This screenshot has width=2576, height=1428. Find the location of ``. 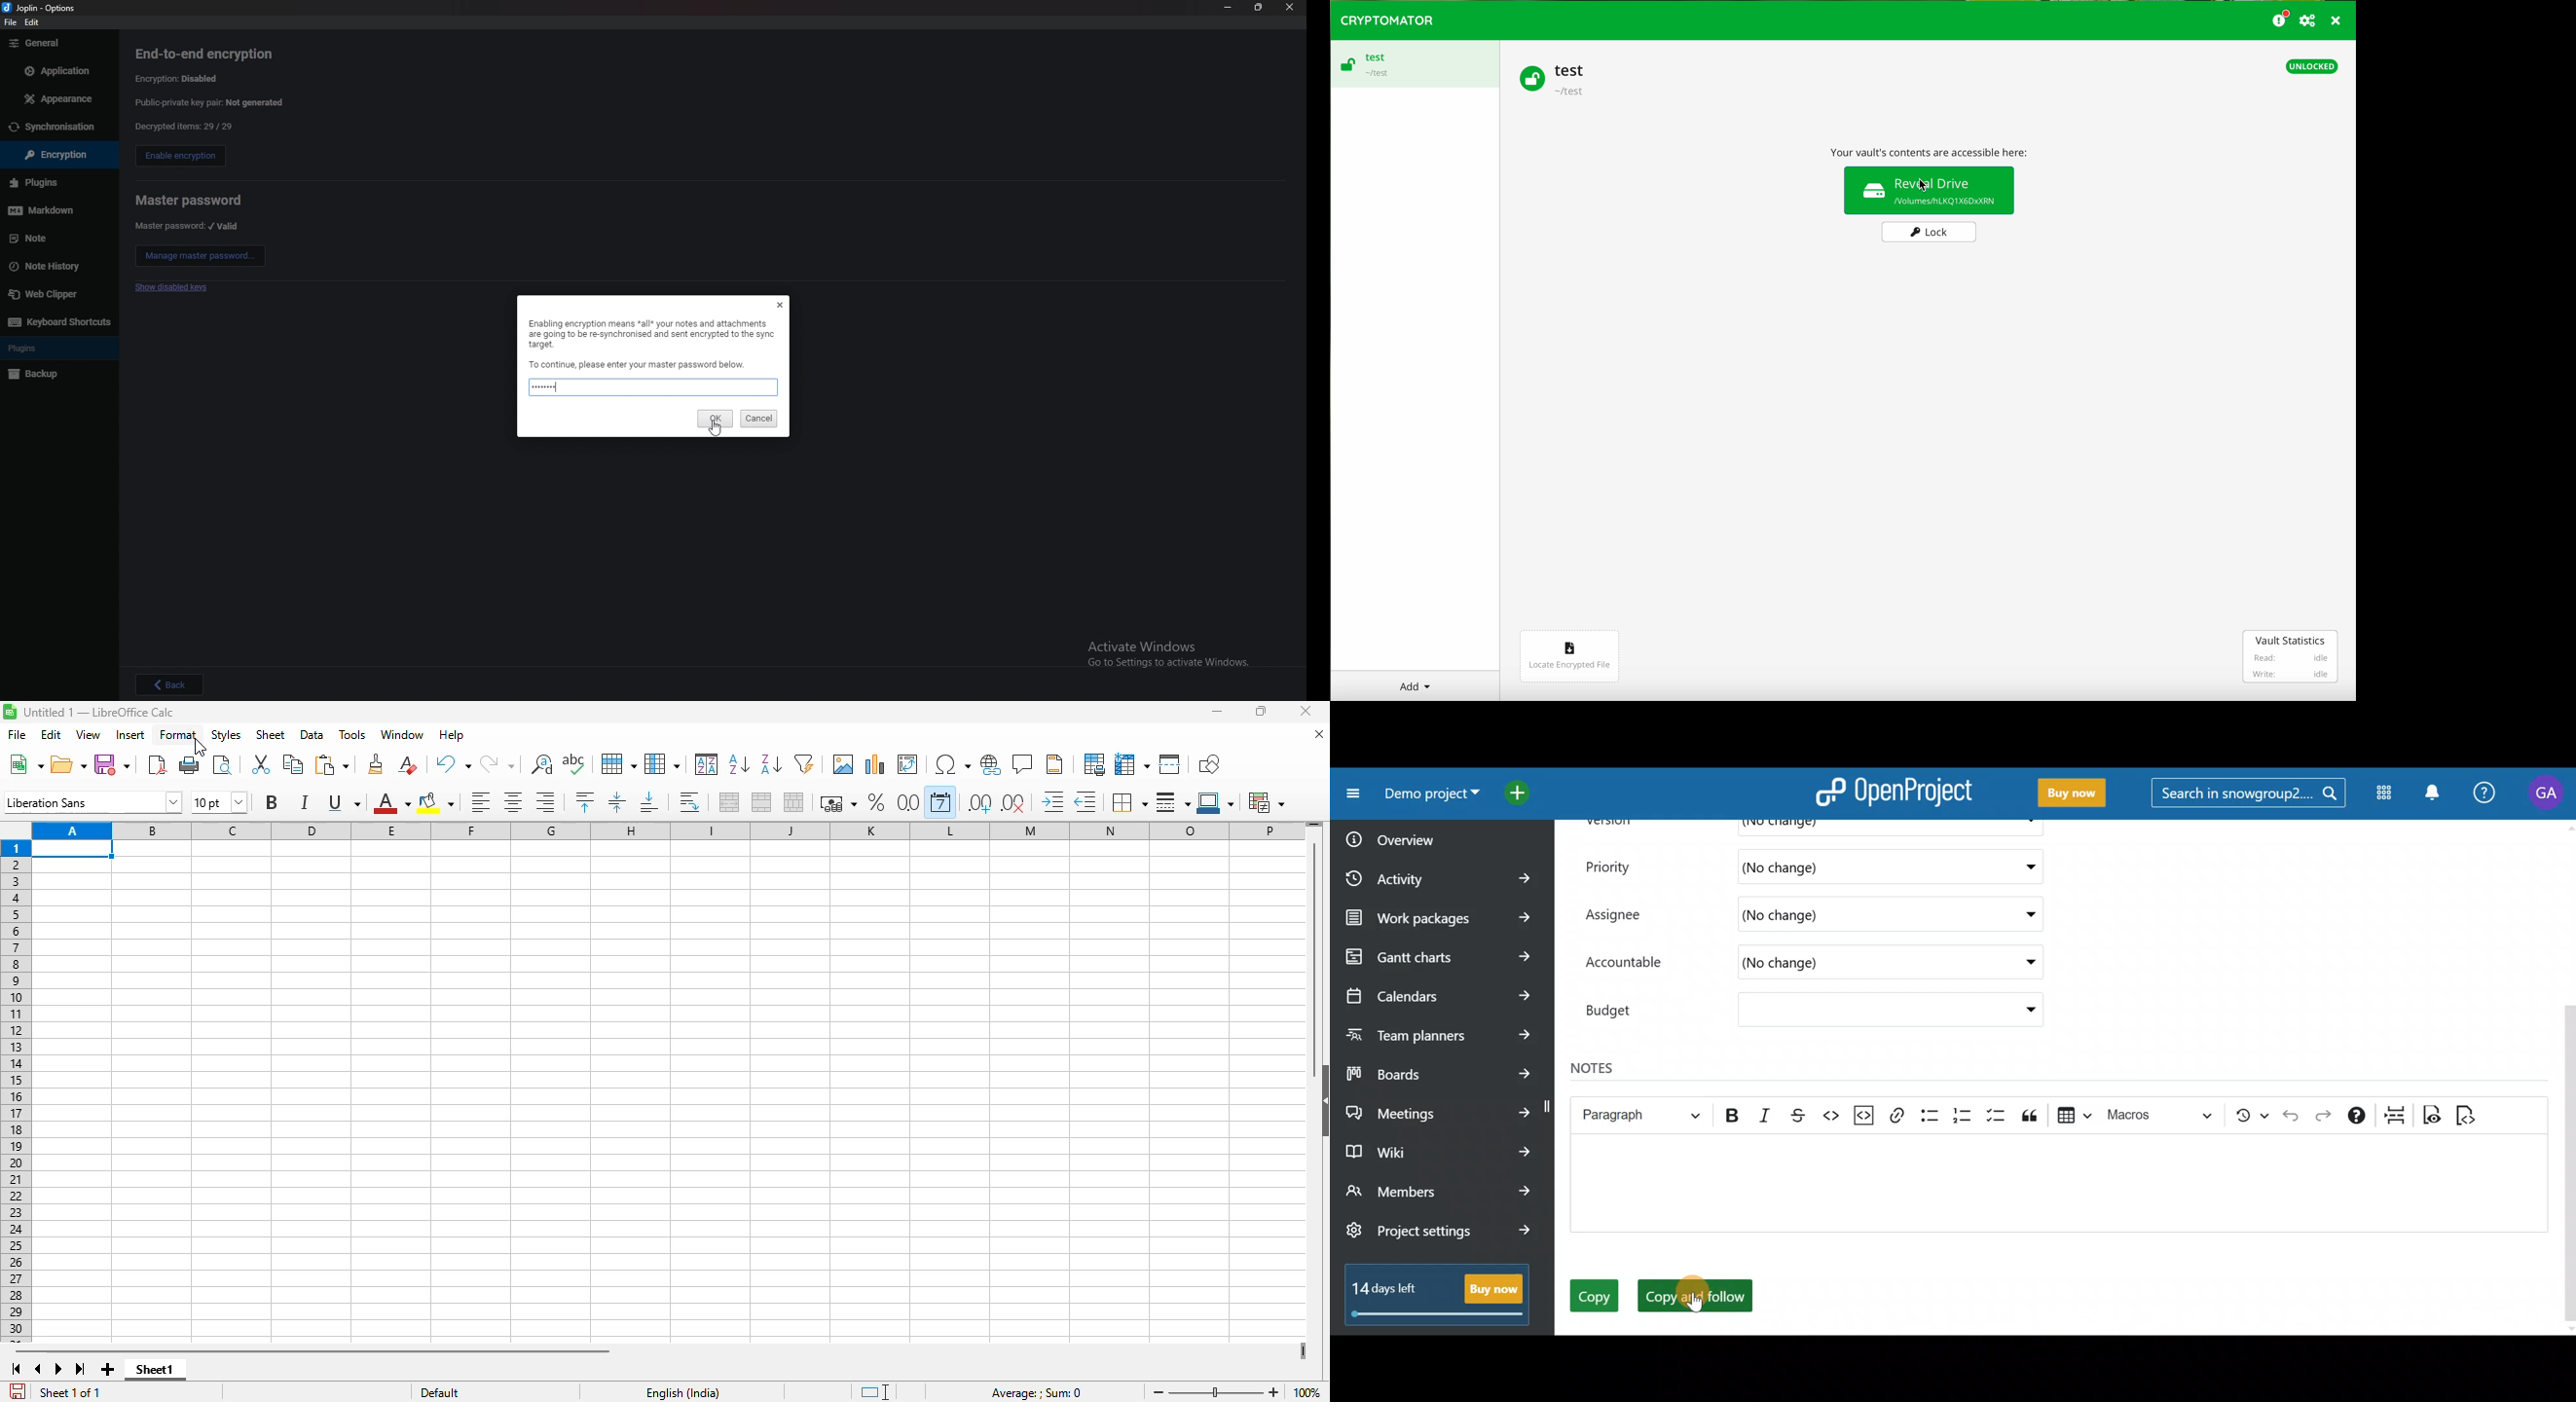

 is located at coordinates (48, 297).